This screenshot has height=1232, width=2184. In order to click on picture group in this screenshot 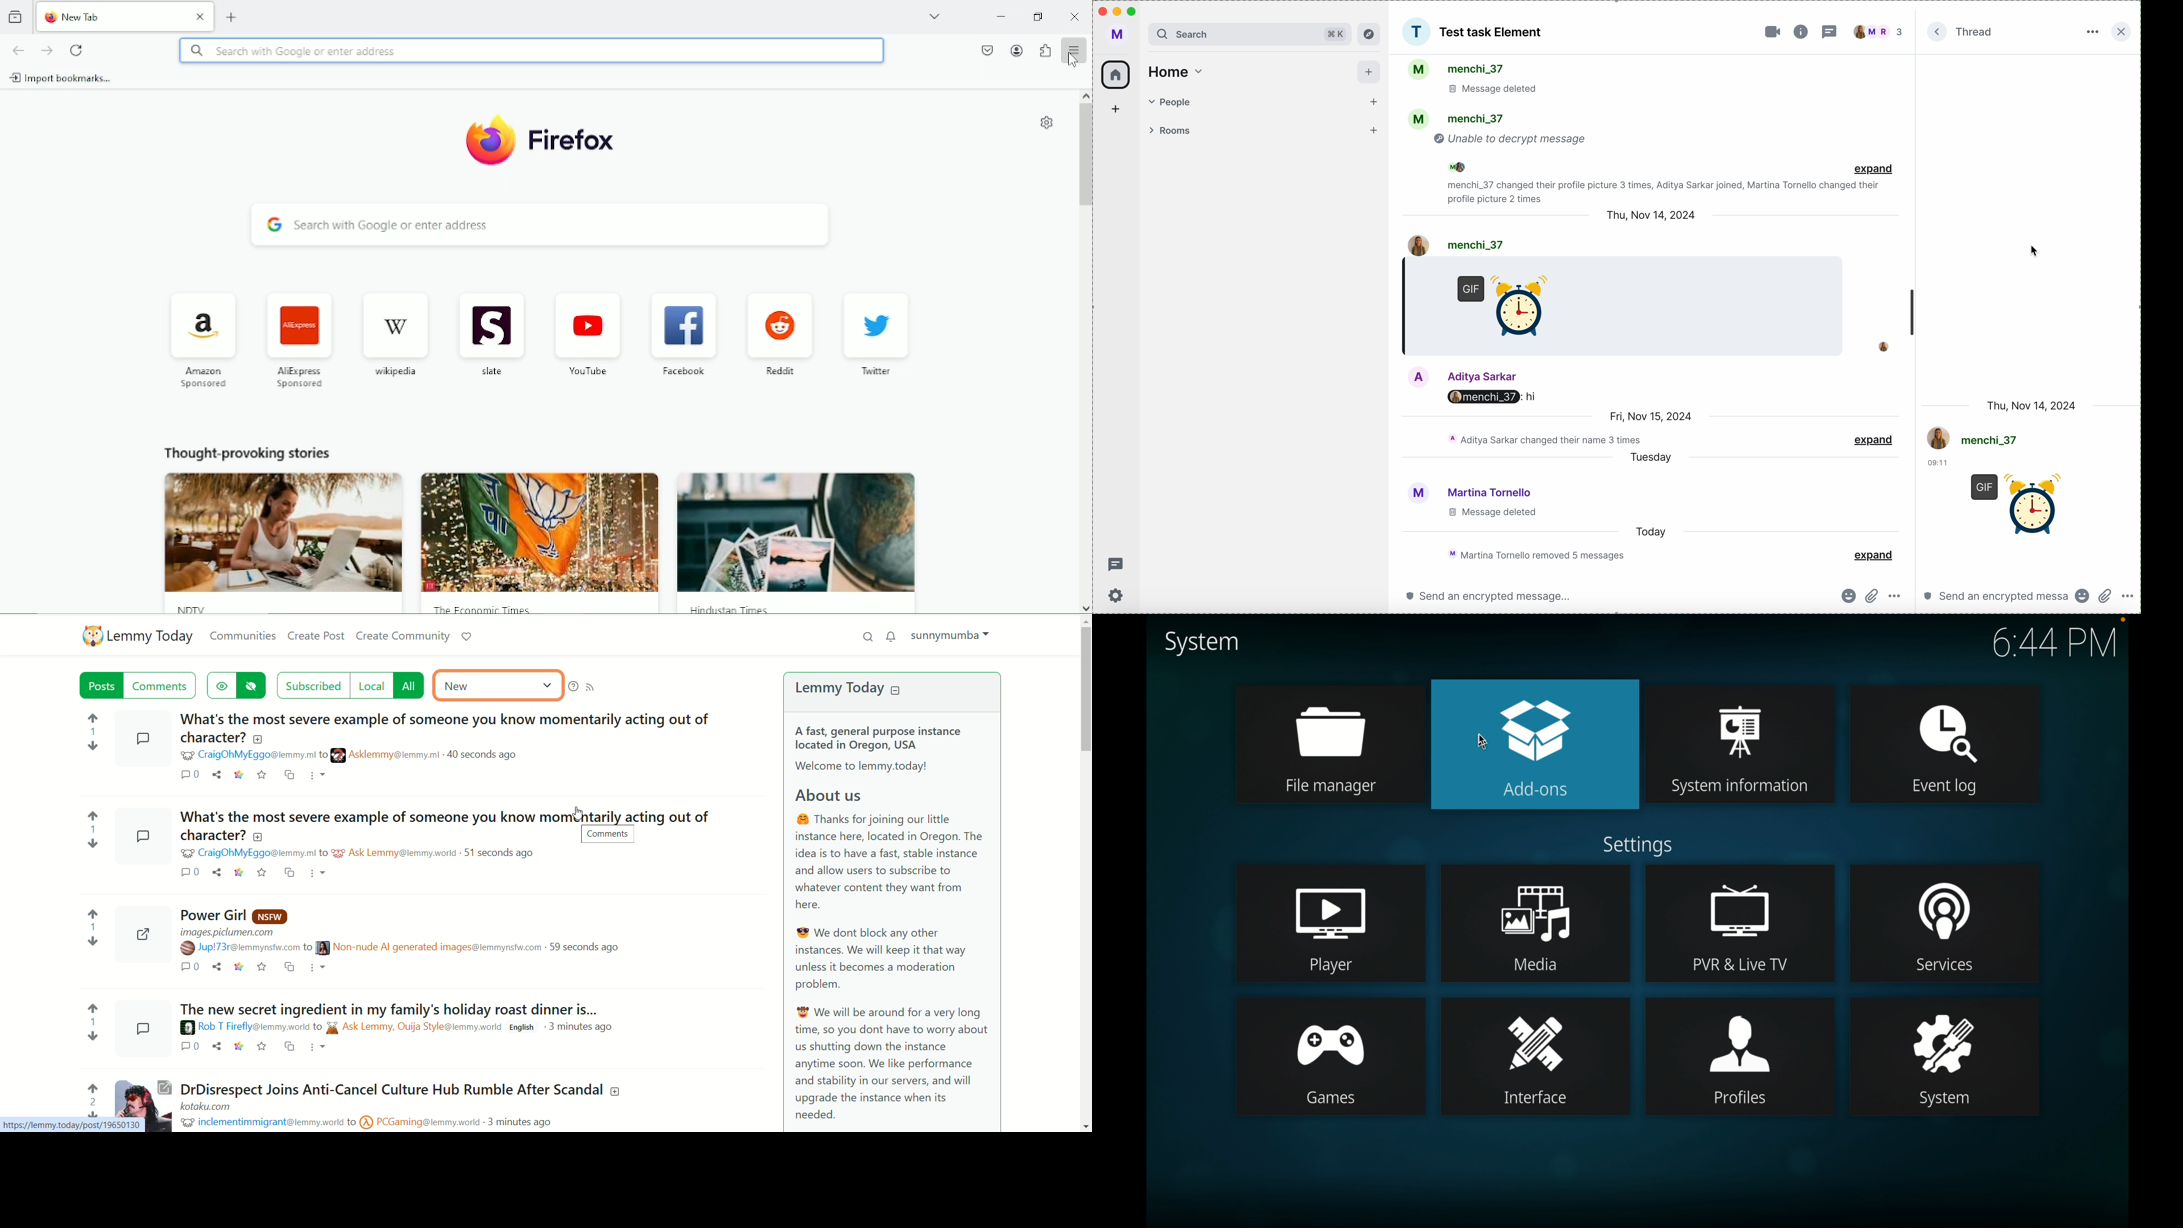, I will do `click(1416, 32)`.